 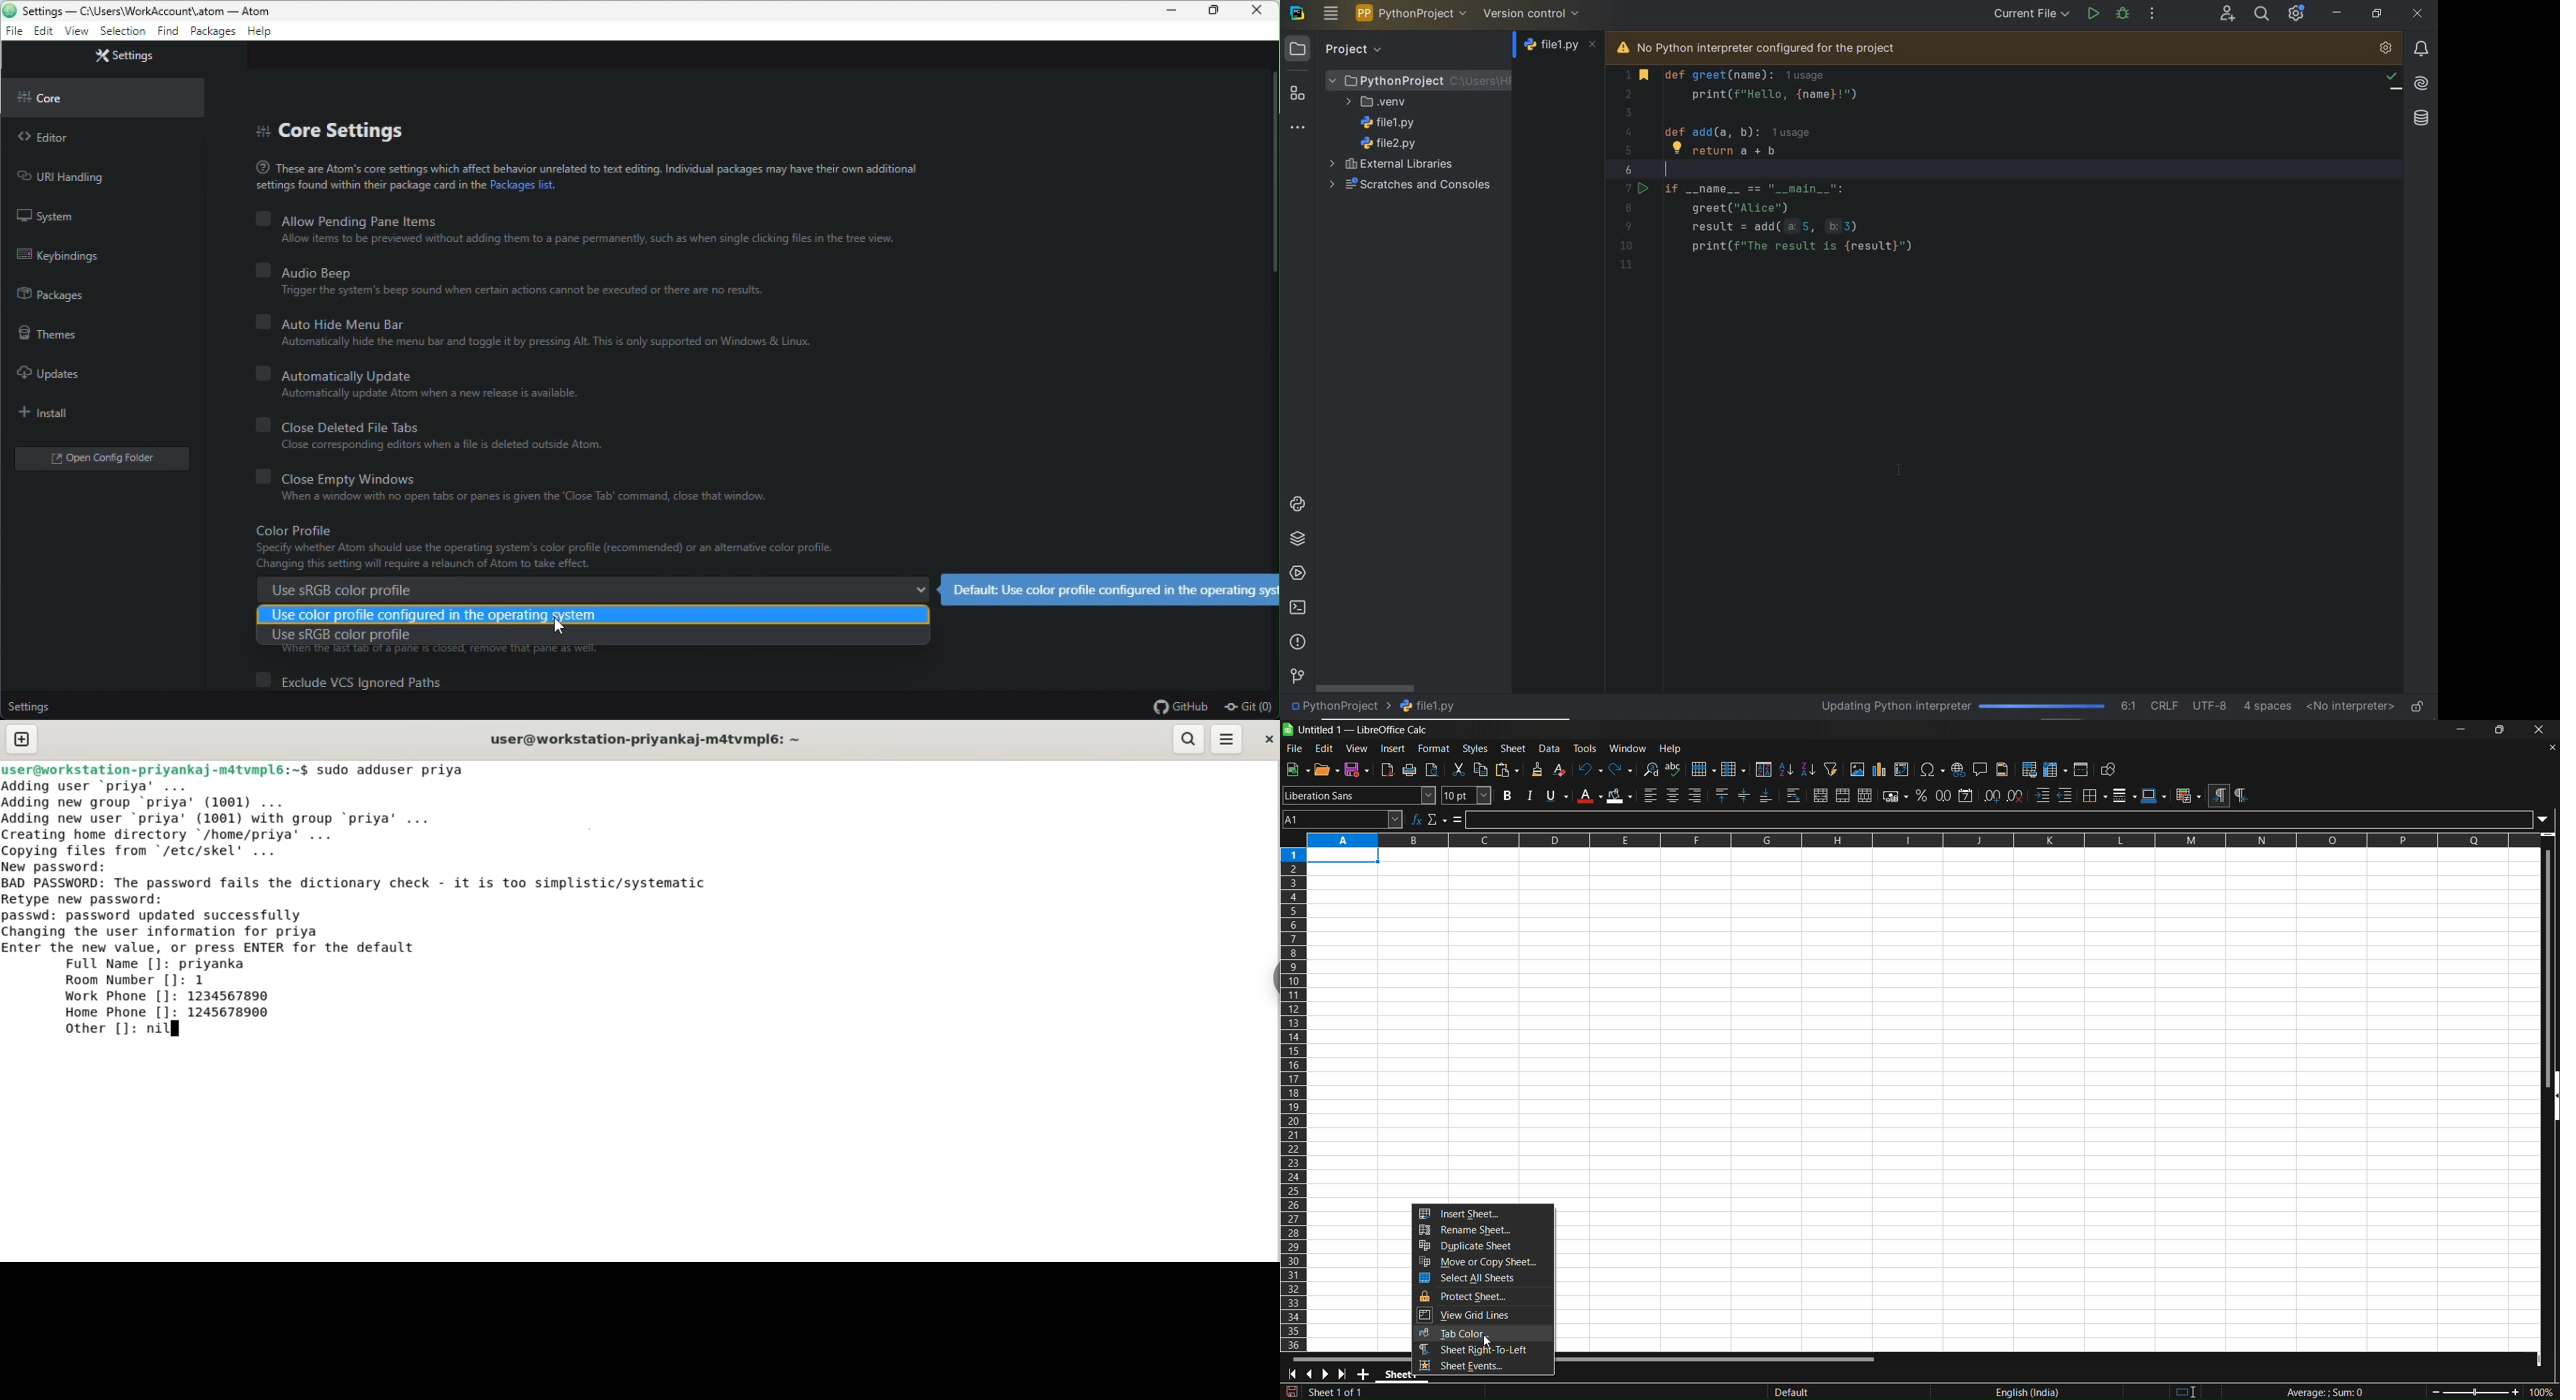 What do you see at coordinates (1697, 796) in the screenshot?
I see `align right` at bounding box center [1697, 796].